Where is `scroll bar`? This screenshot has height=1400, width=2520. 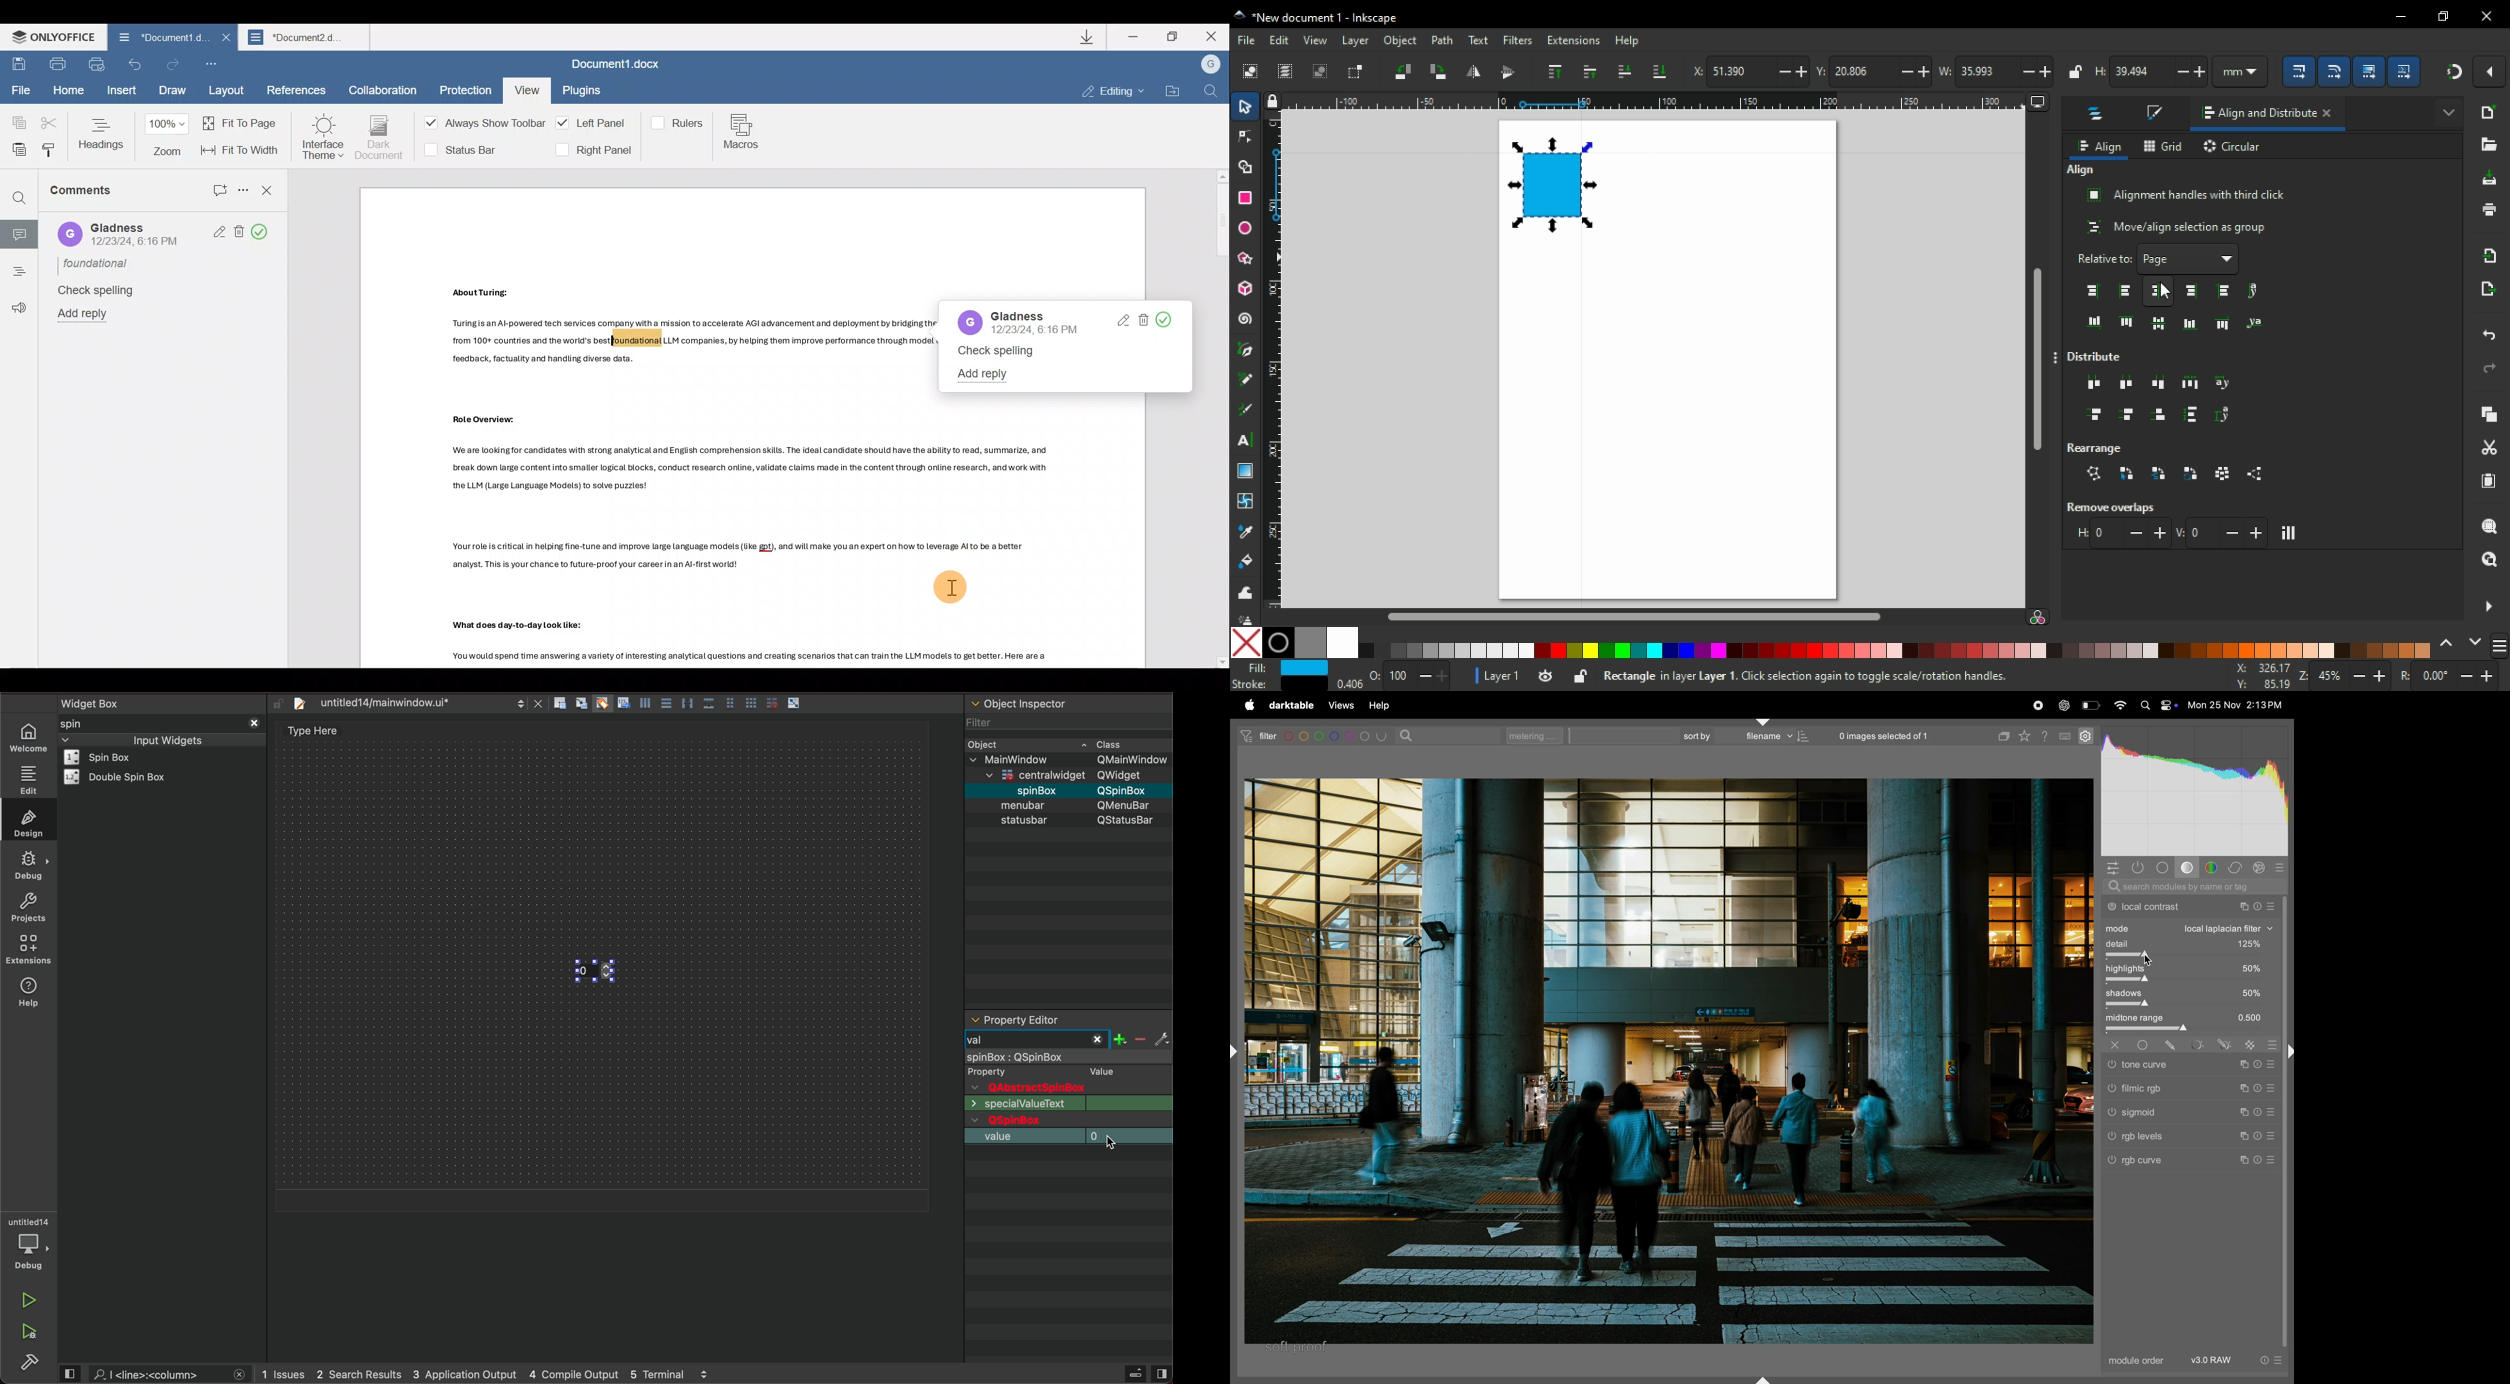 scroll bar is located at coordinates (1653, 616).